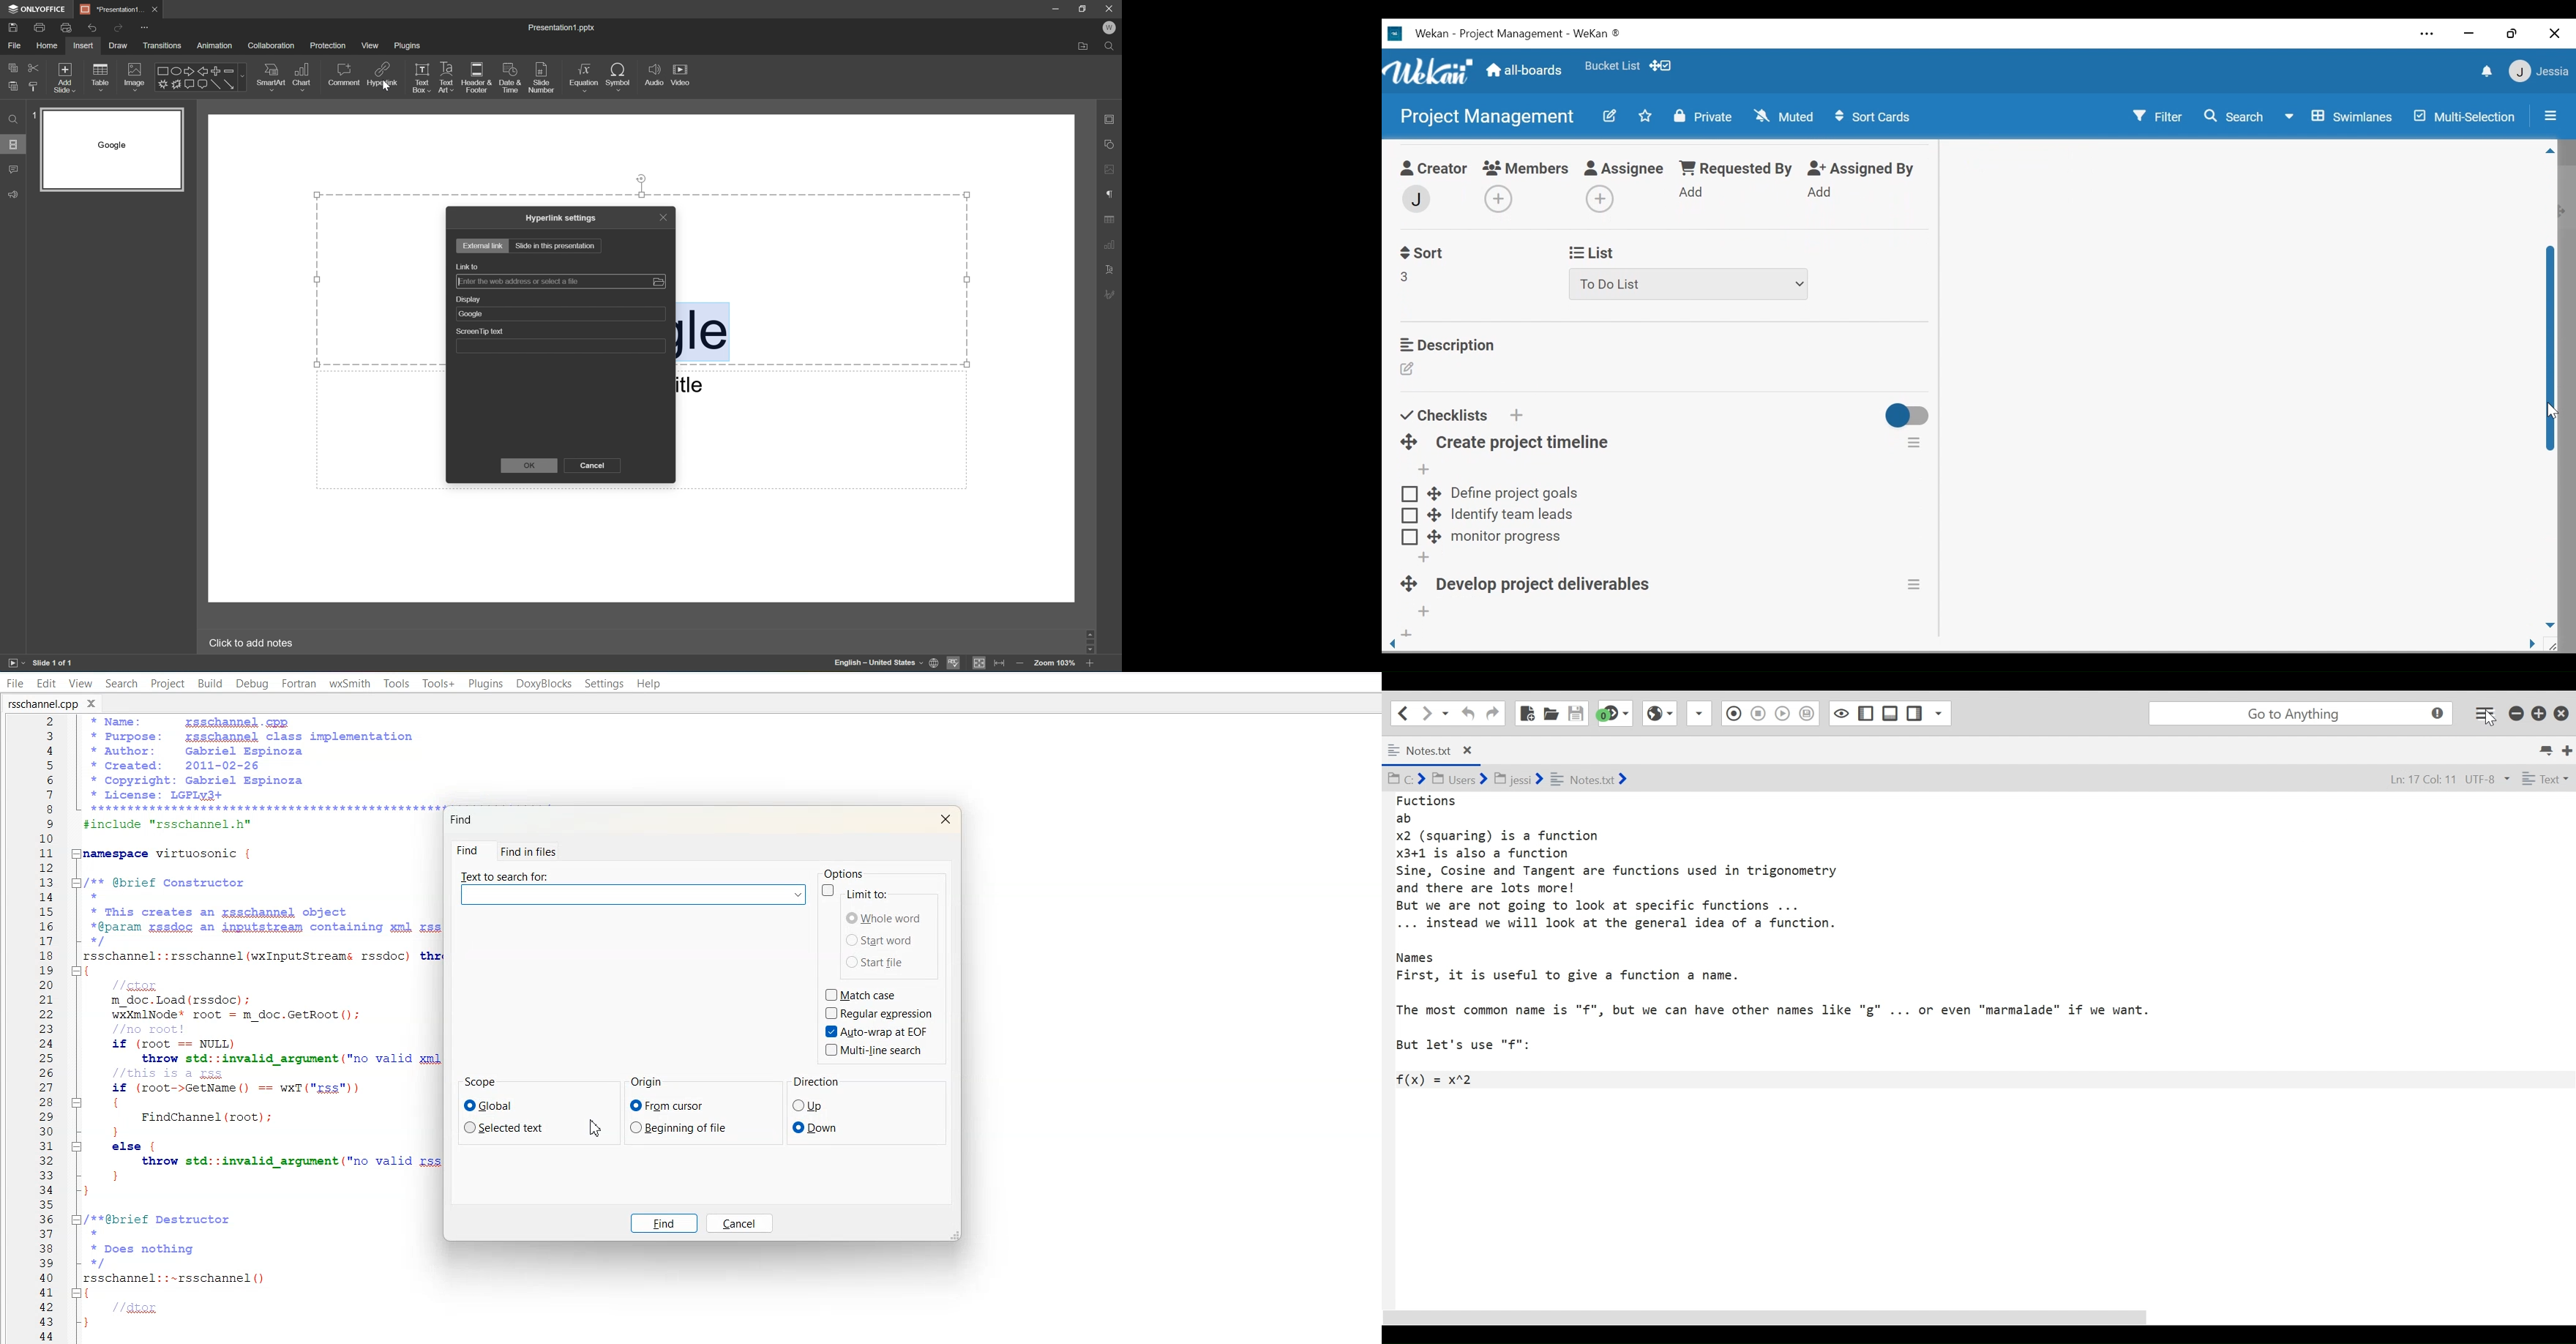 The width and height of the screenshot is (2576, 1344). What do you see at coordinates (1110, 219) in the screenshot?
I see `Table settings` at bounding box center [1110, 219].